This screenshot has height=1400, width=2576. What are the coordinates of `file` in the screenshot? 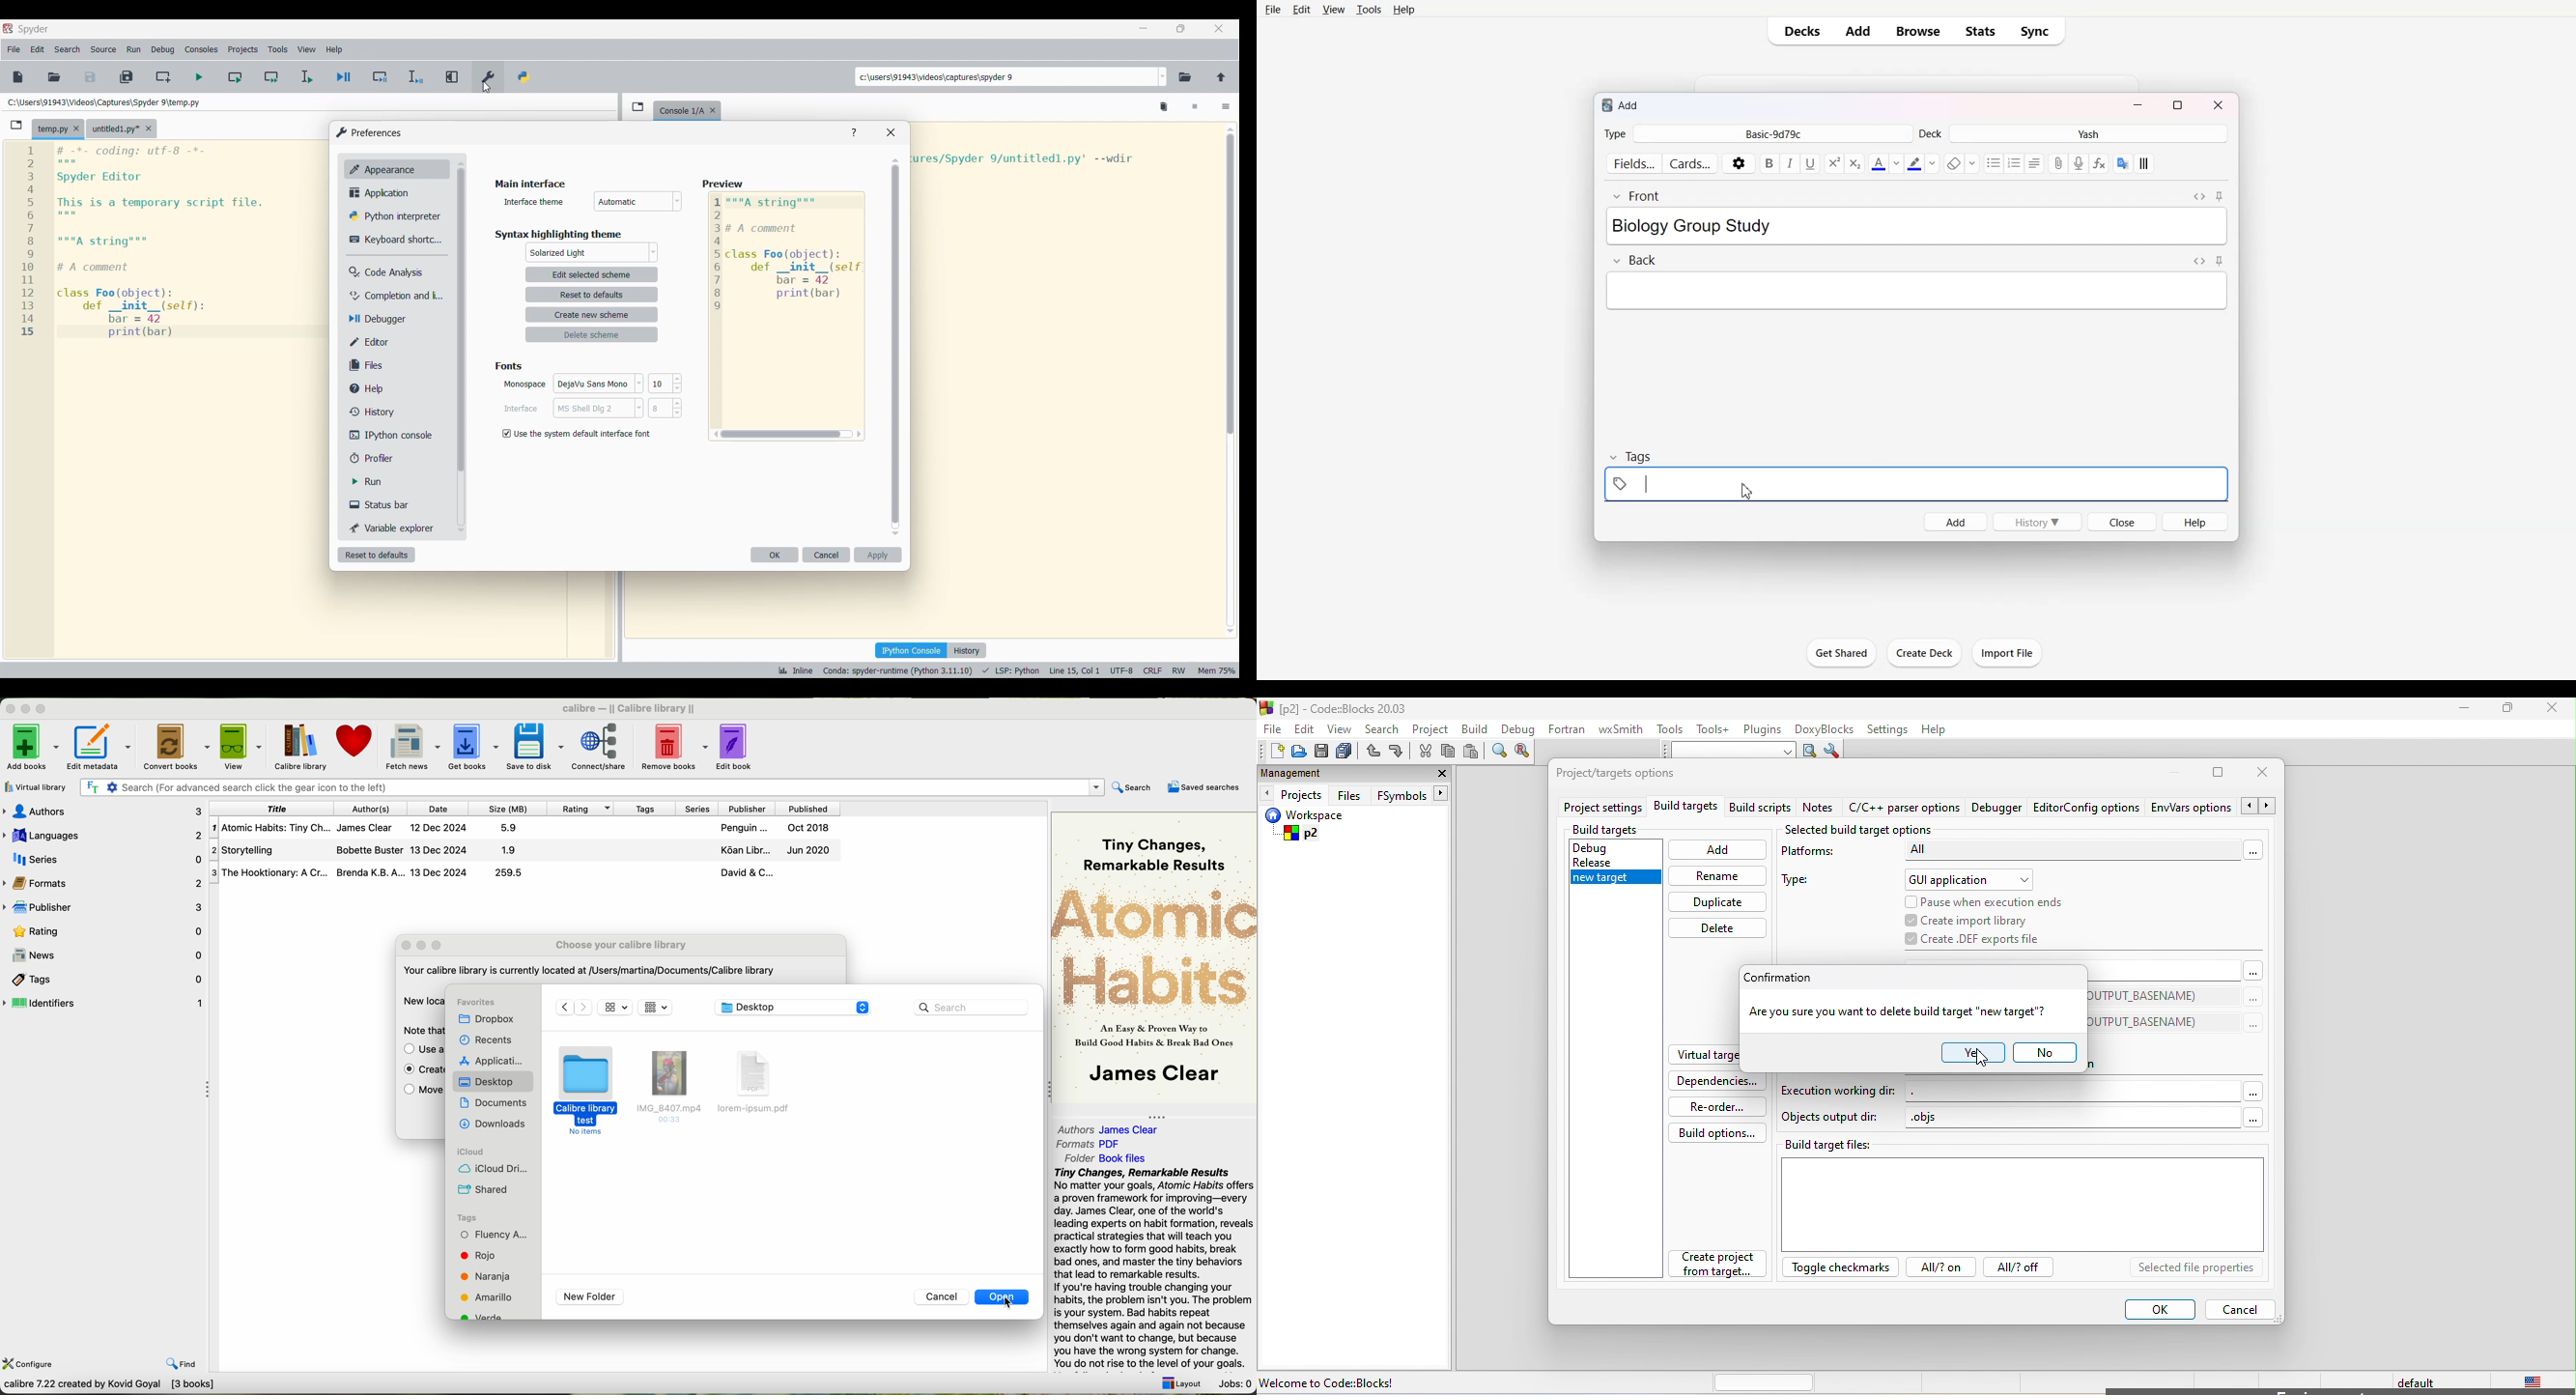 It's located at (756, 1082).